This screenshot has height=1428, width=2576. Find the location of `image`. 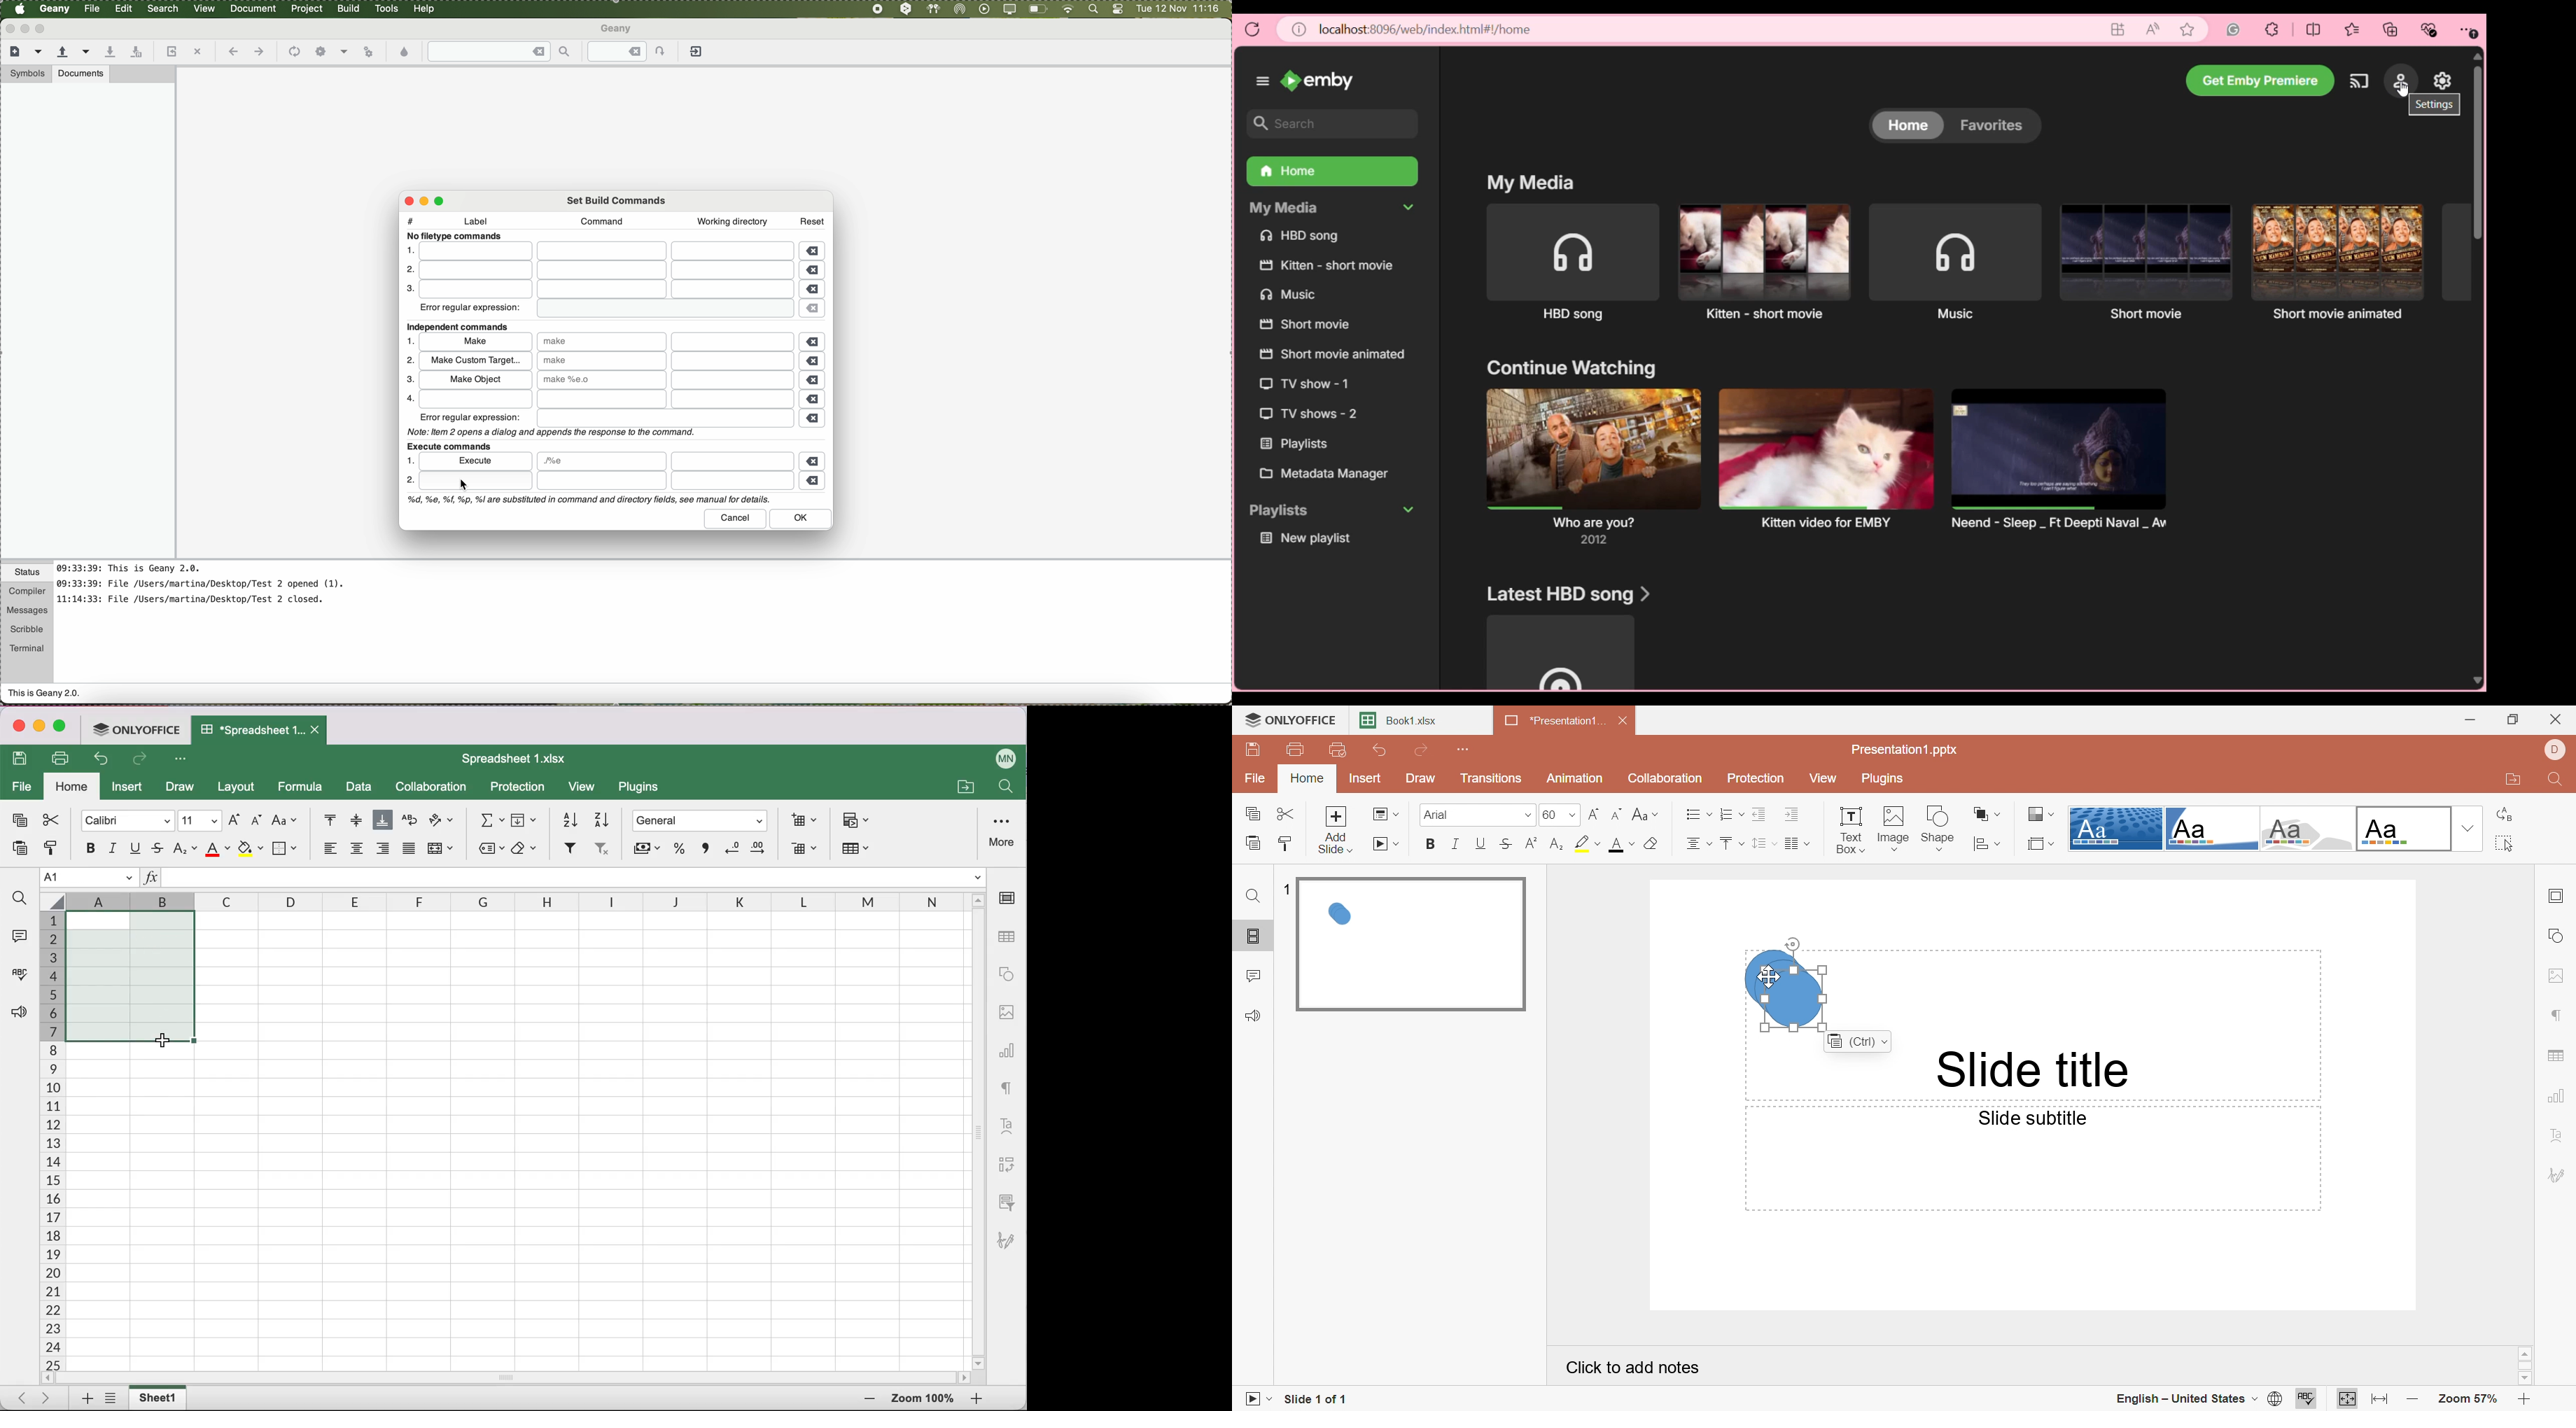

image is located at coordinates (1007, 1011).